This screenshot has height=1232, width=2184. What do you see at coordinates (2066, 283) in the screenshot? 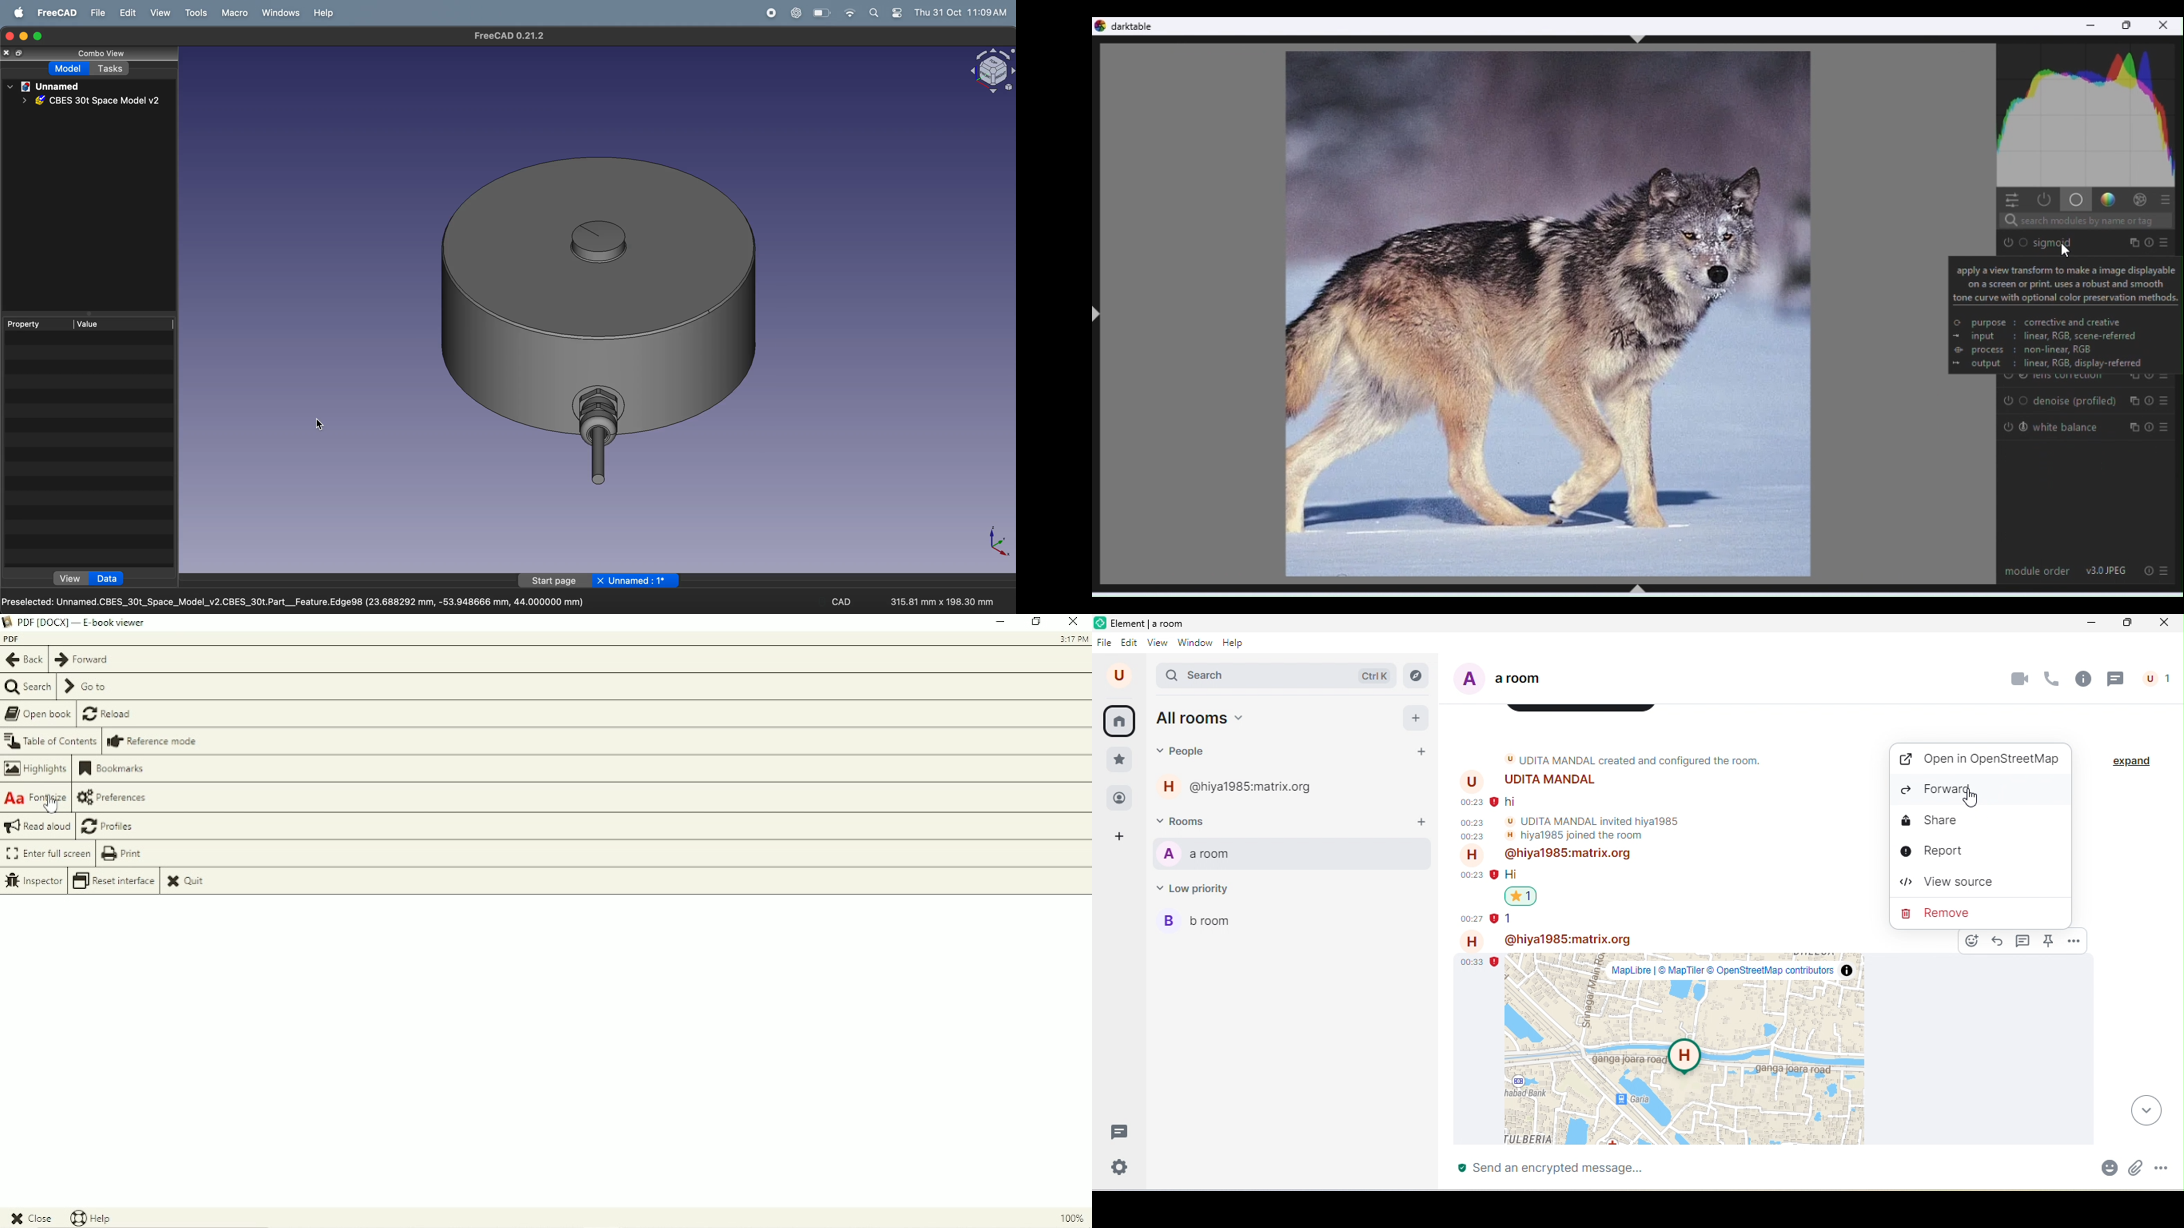
I see `‘on a screen or print. uses a robust and smooth` at bounding box center [2066, 283].